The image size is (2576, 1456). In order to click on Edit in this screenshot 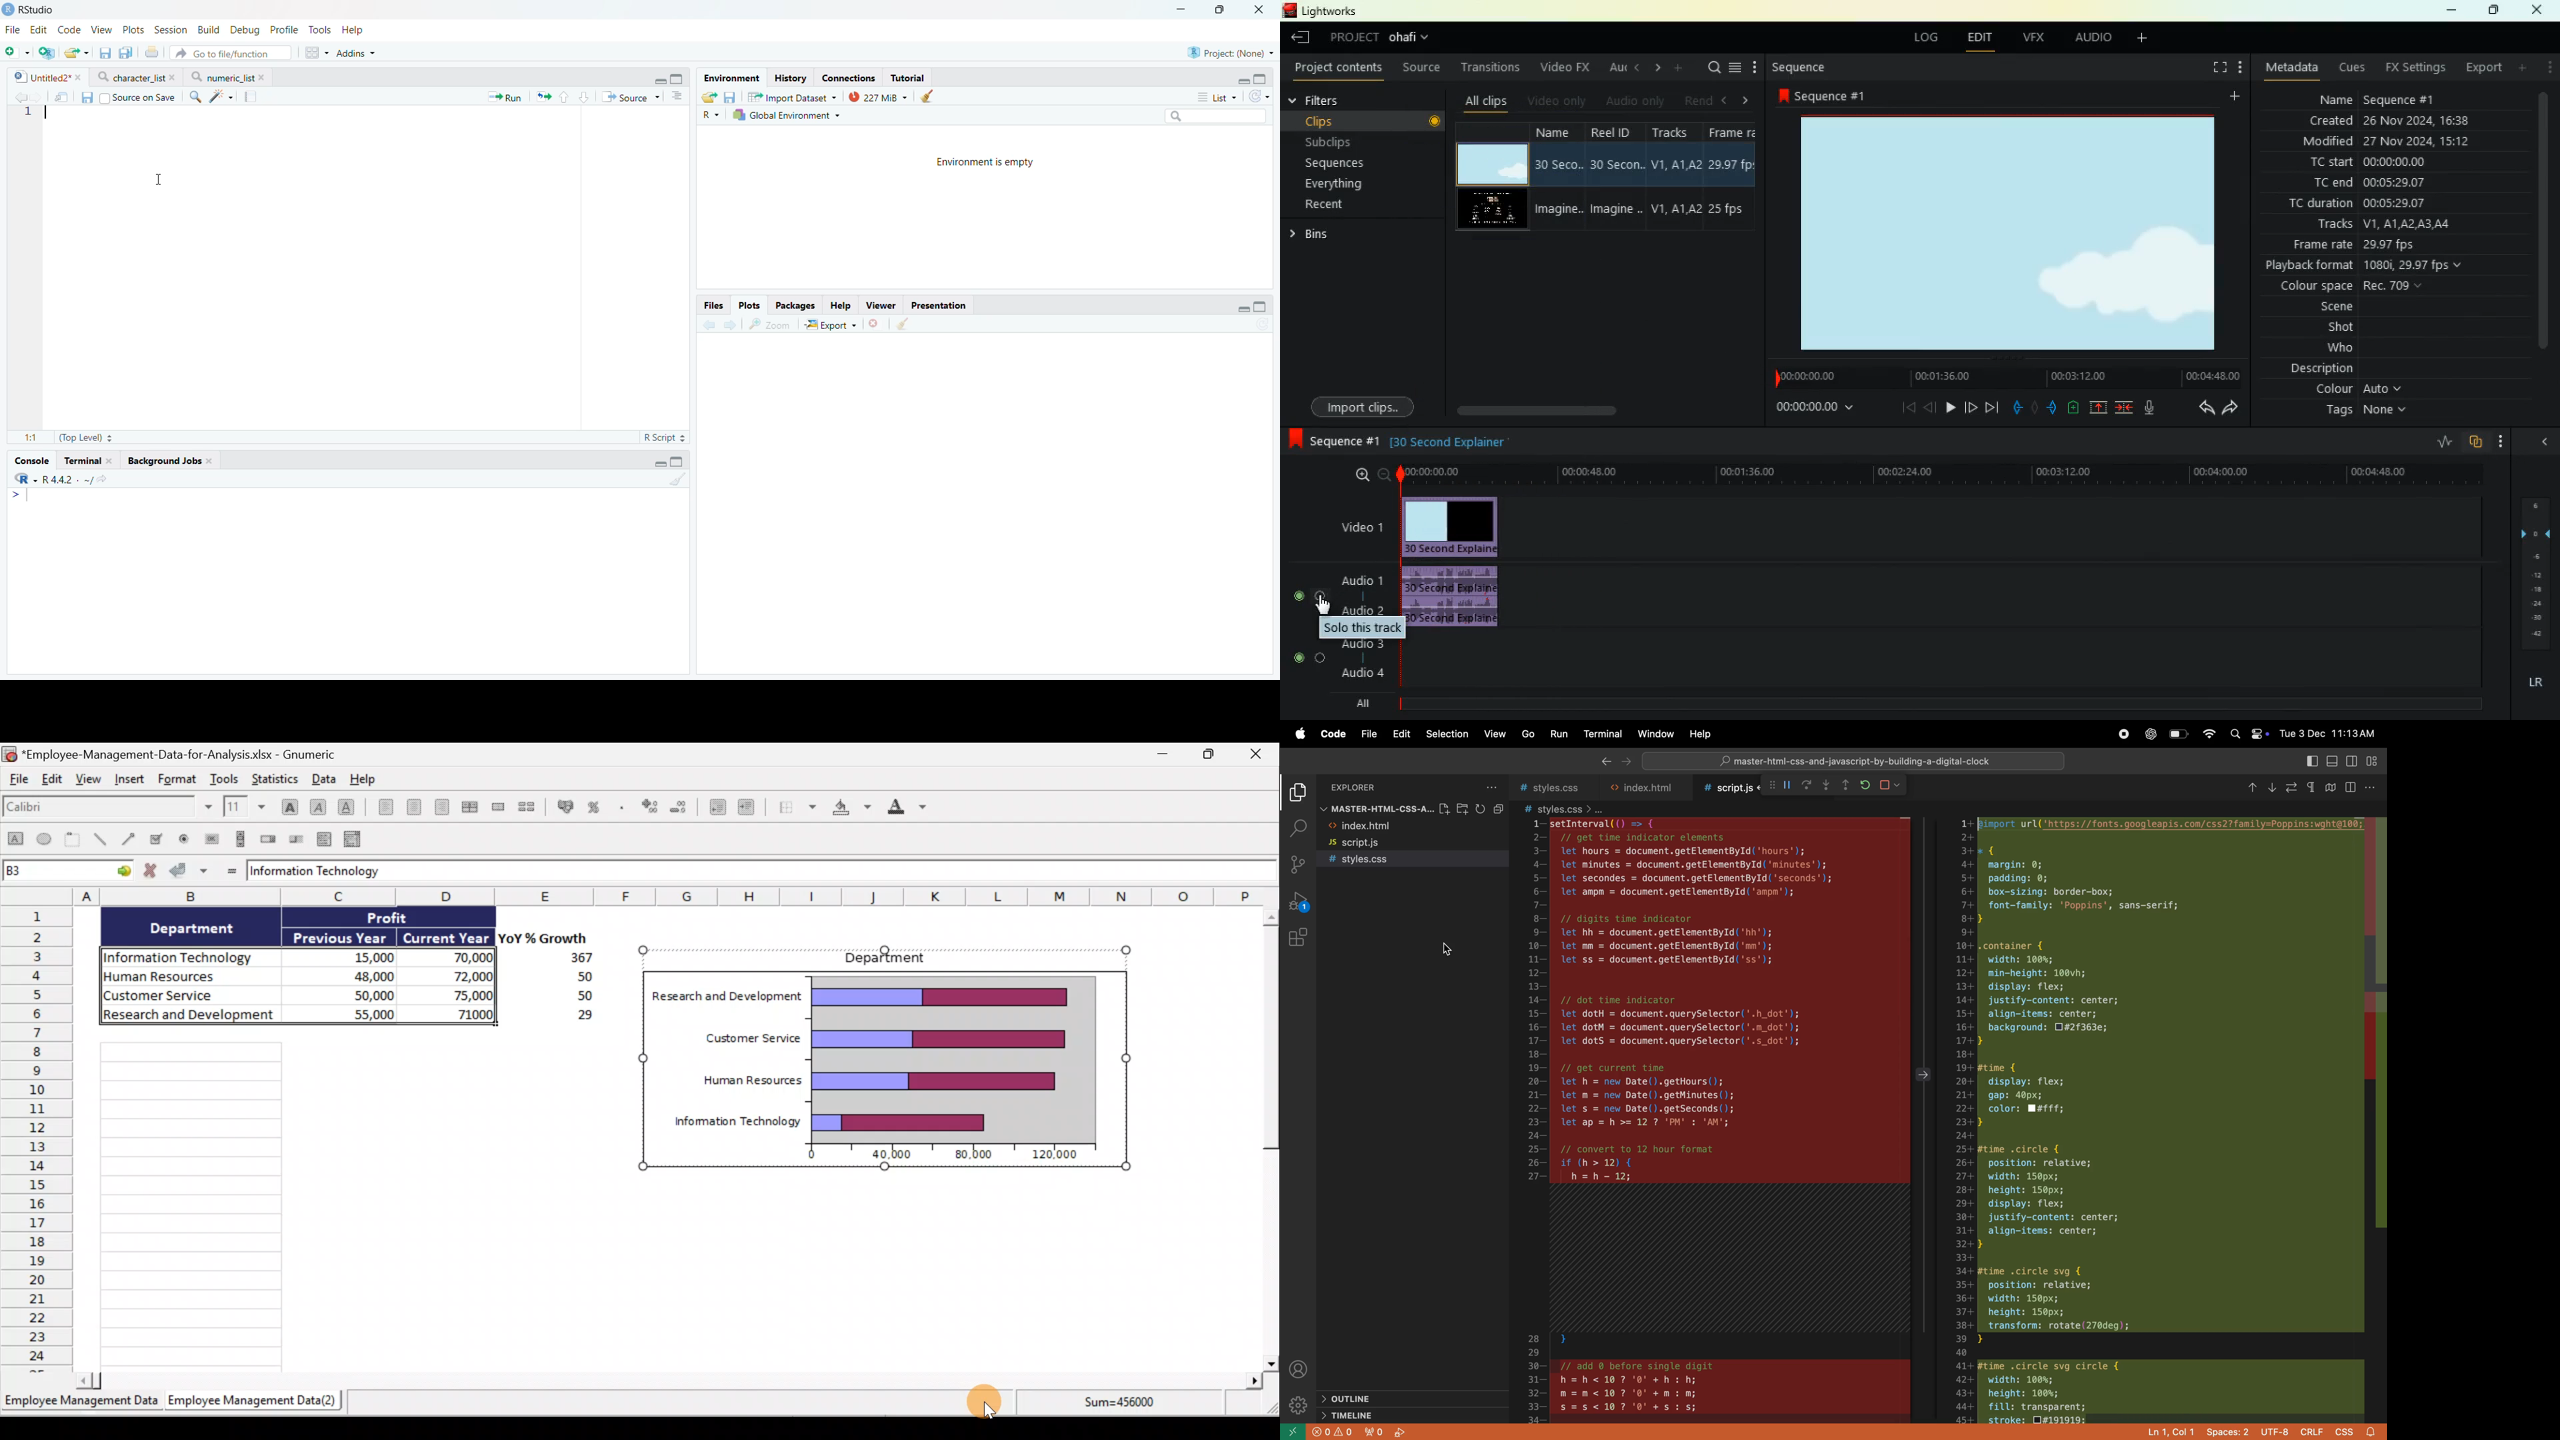, I will do `click(40, 29)`.